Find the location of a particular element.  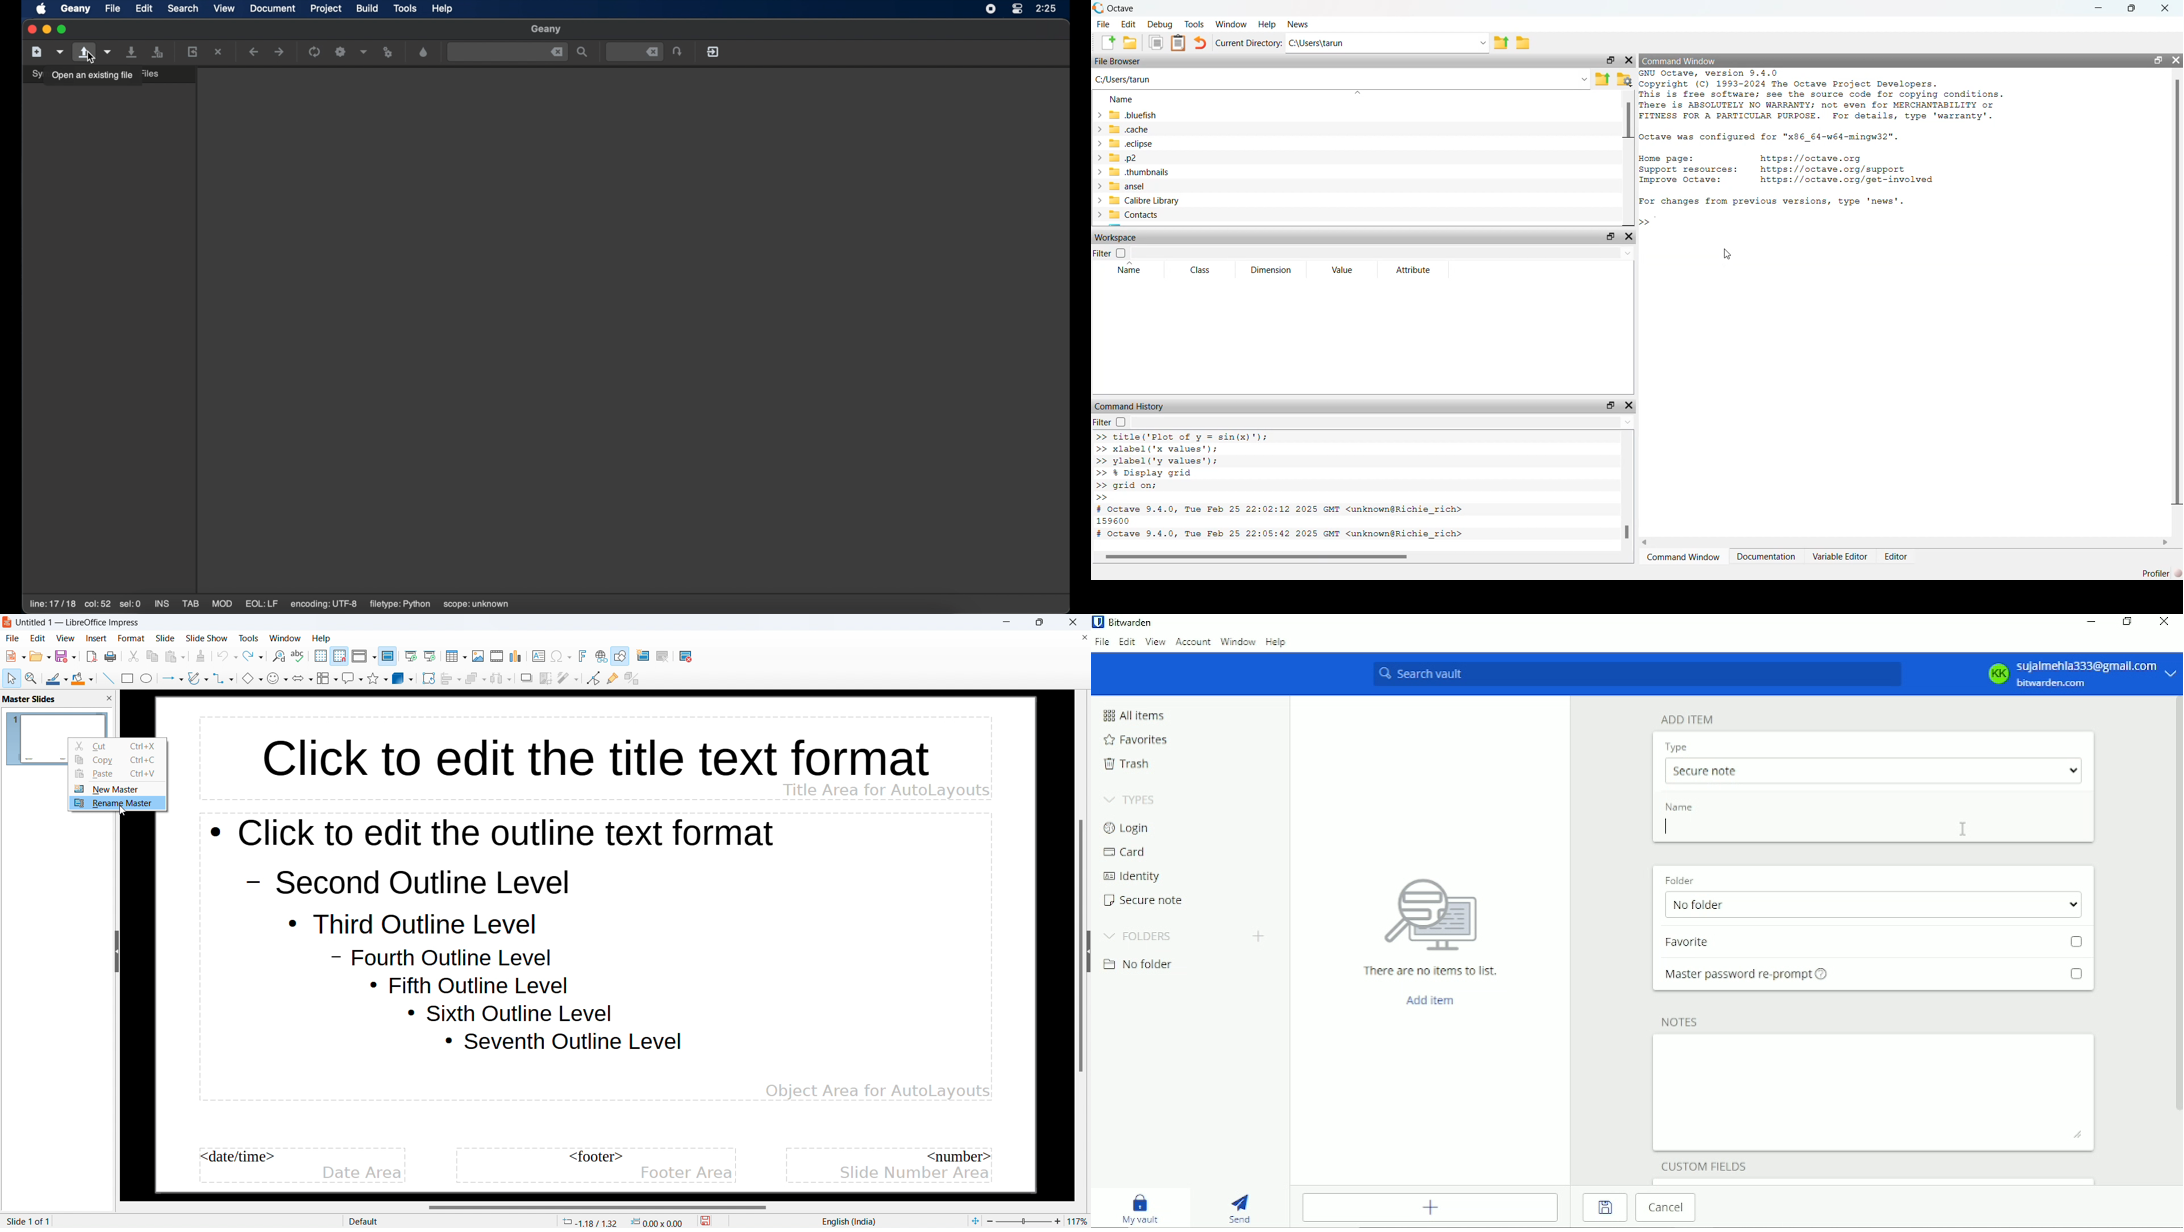

show gluepoint functions is located at coordinates (613, 678).